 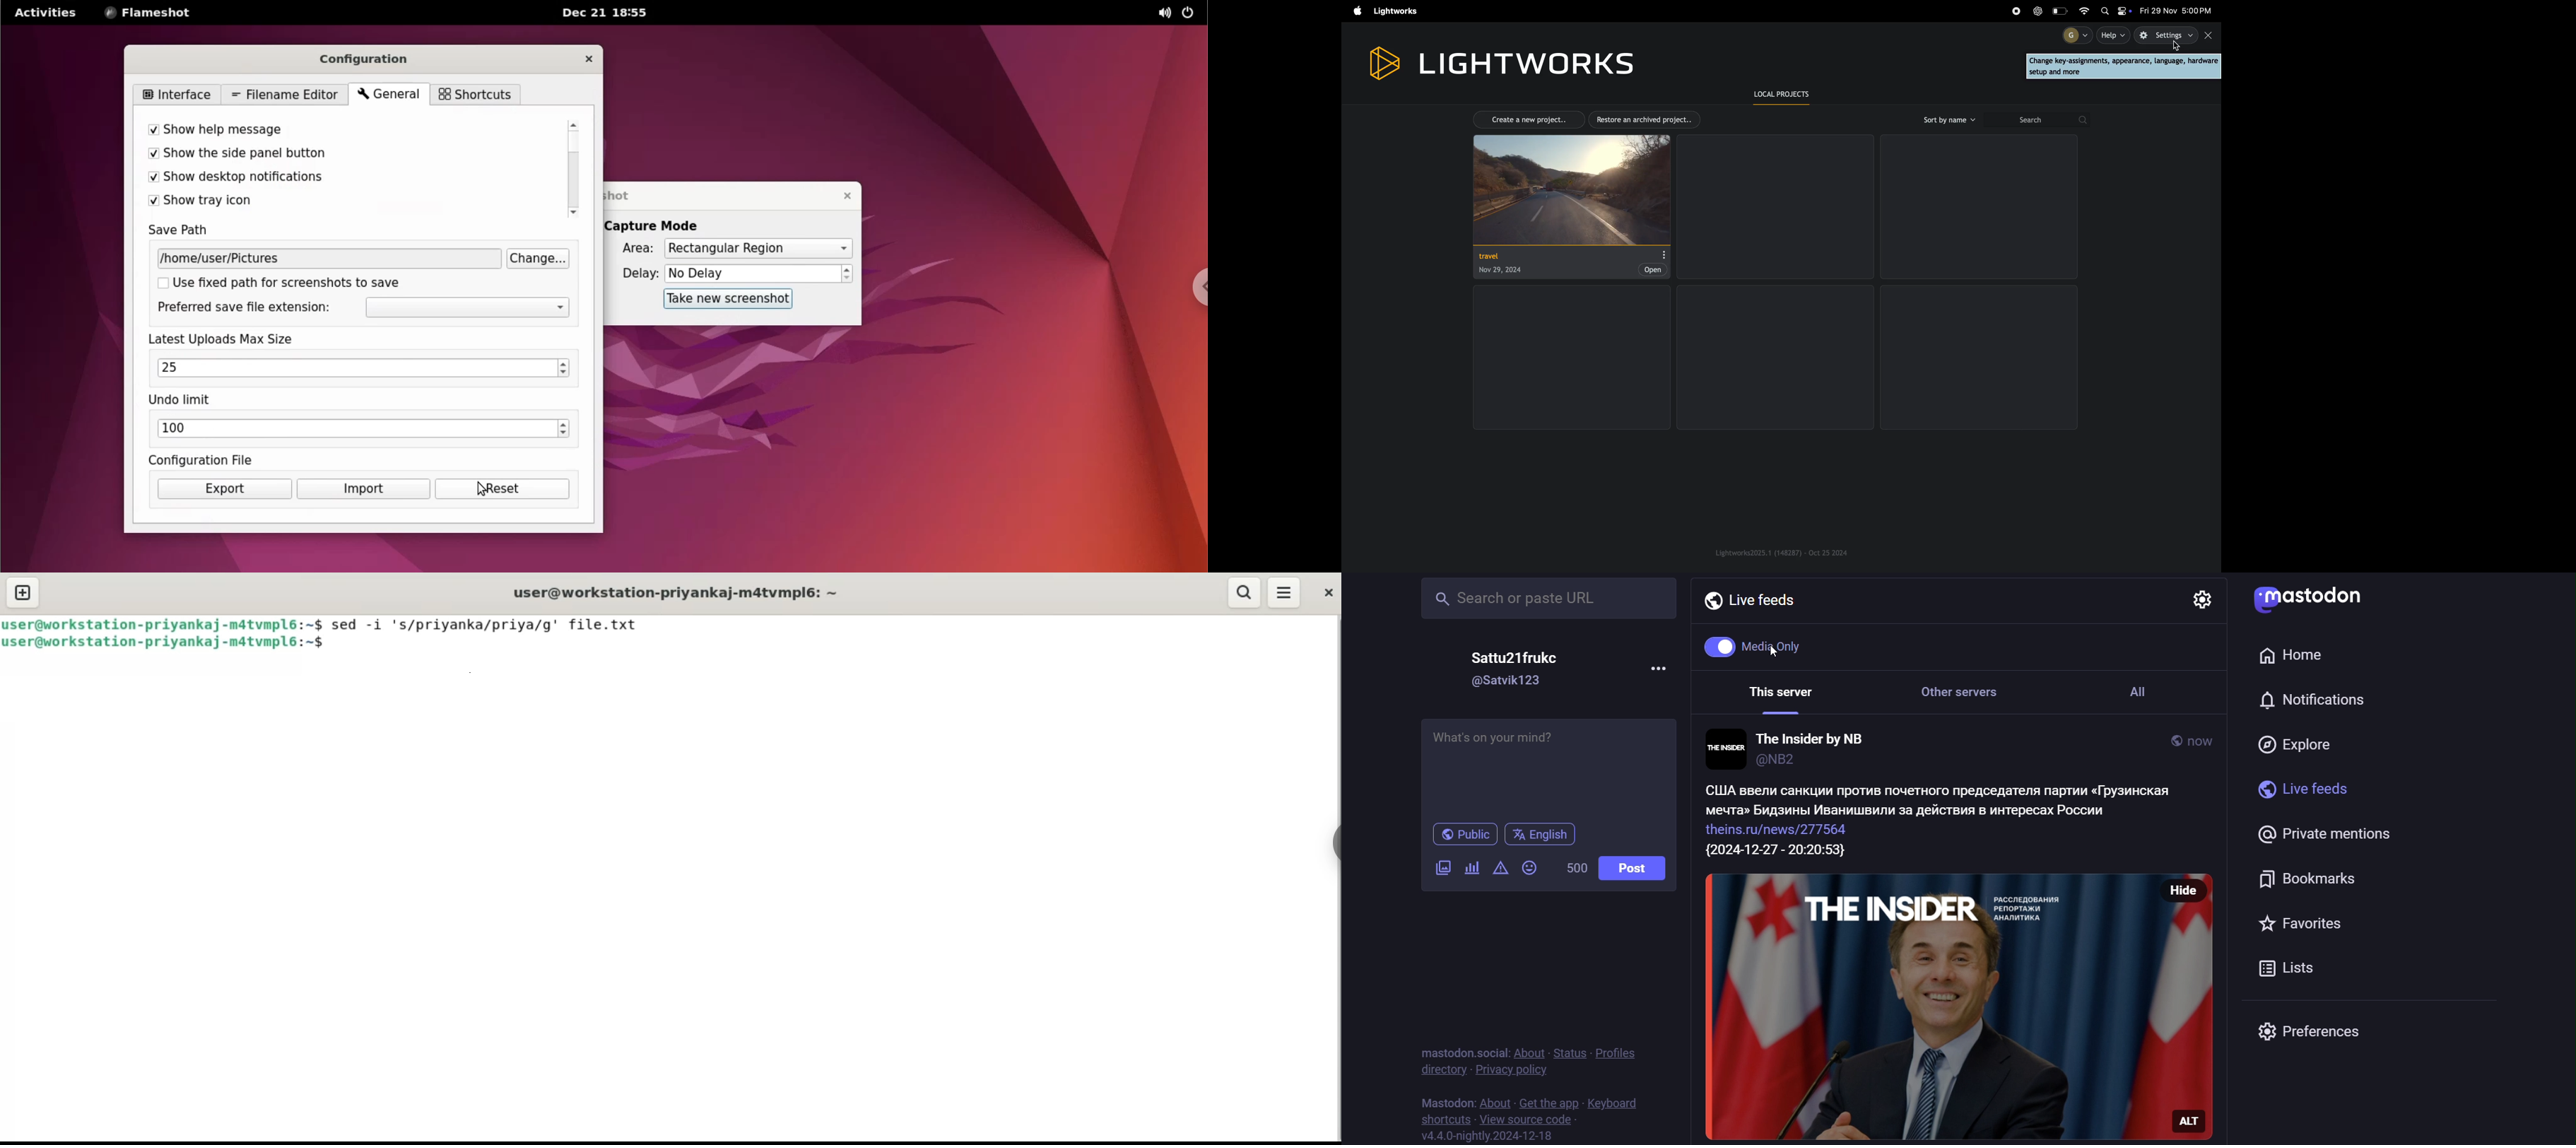 What do you see at coordinates (2203, 737) in the screenshot?
I see `now` at bounding box center [2203, 737].